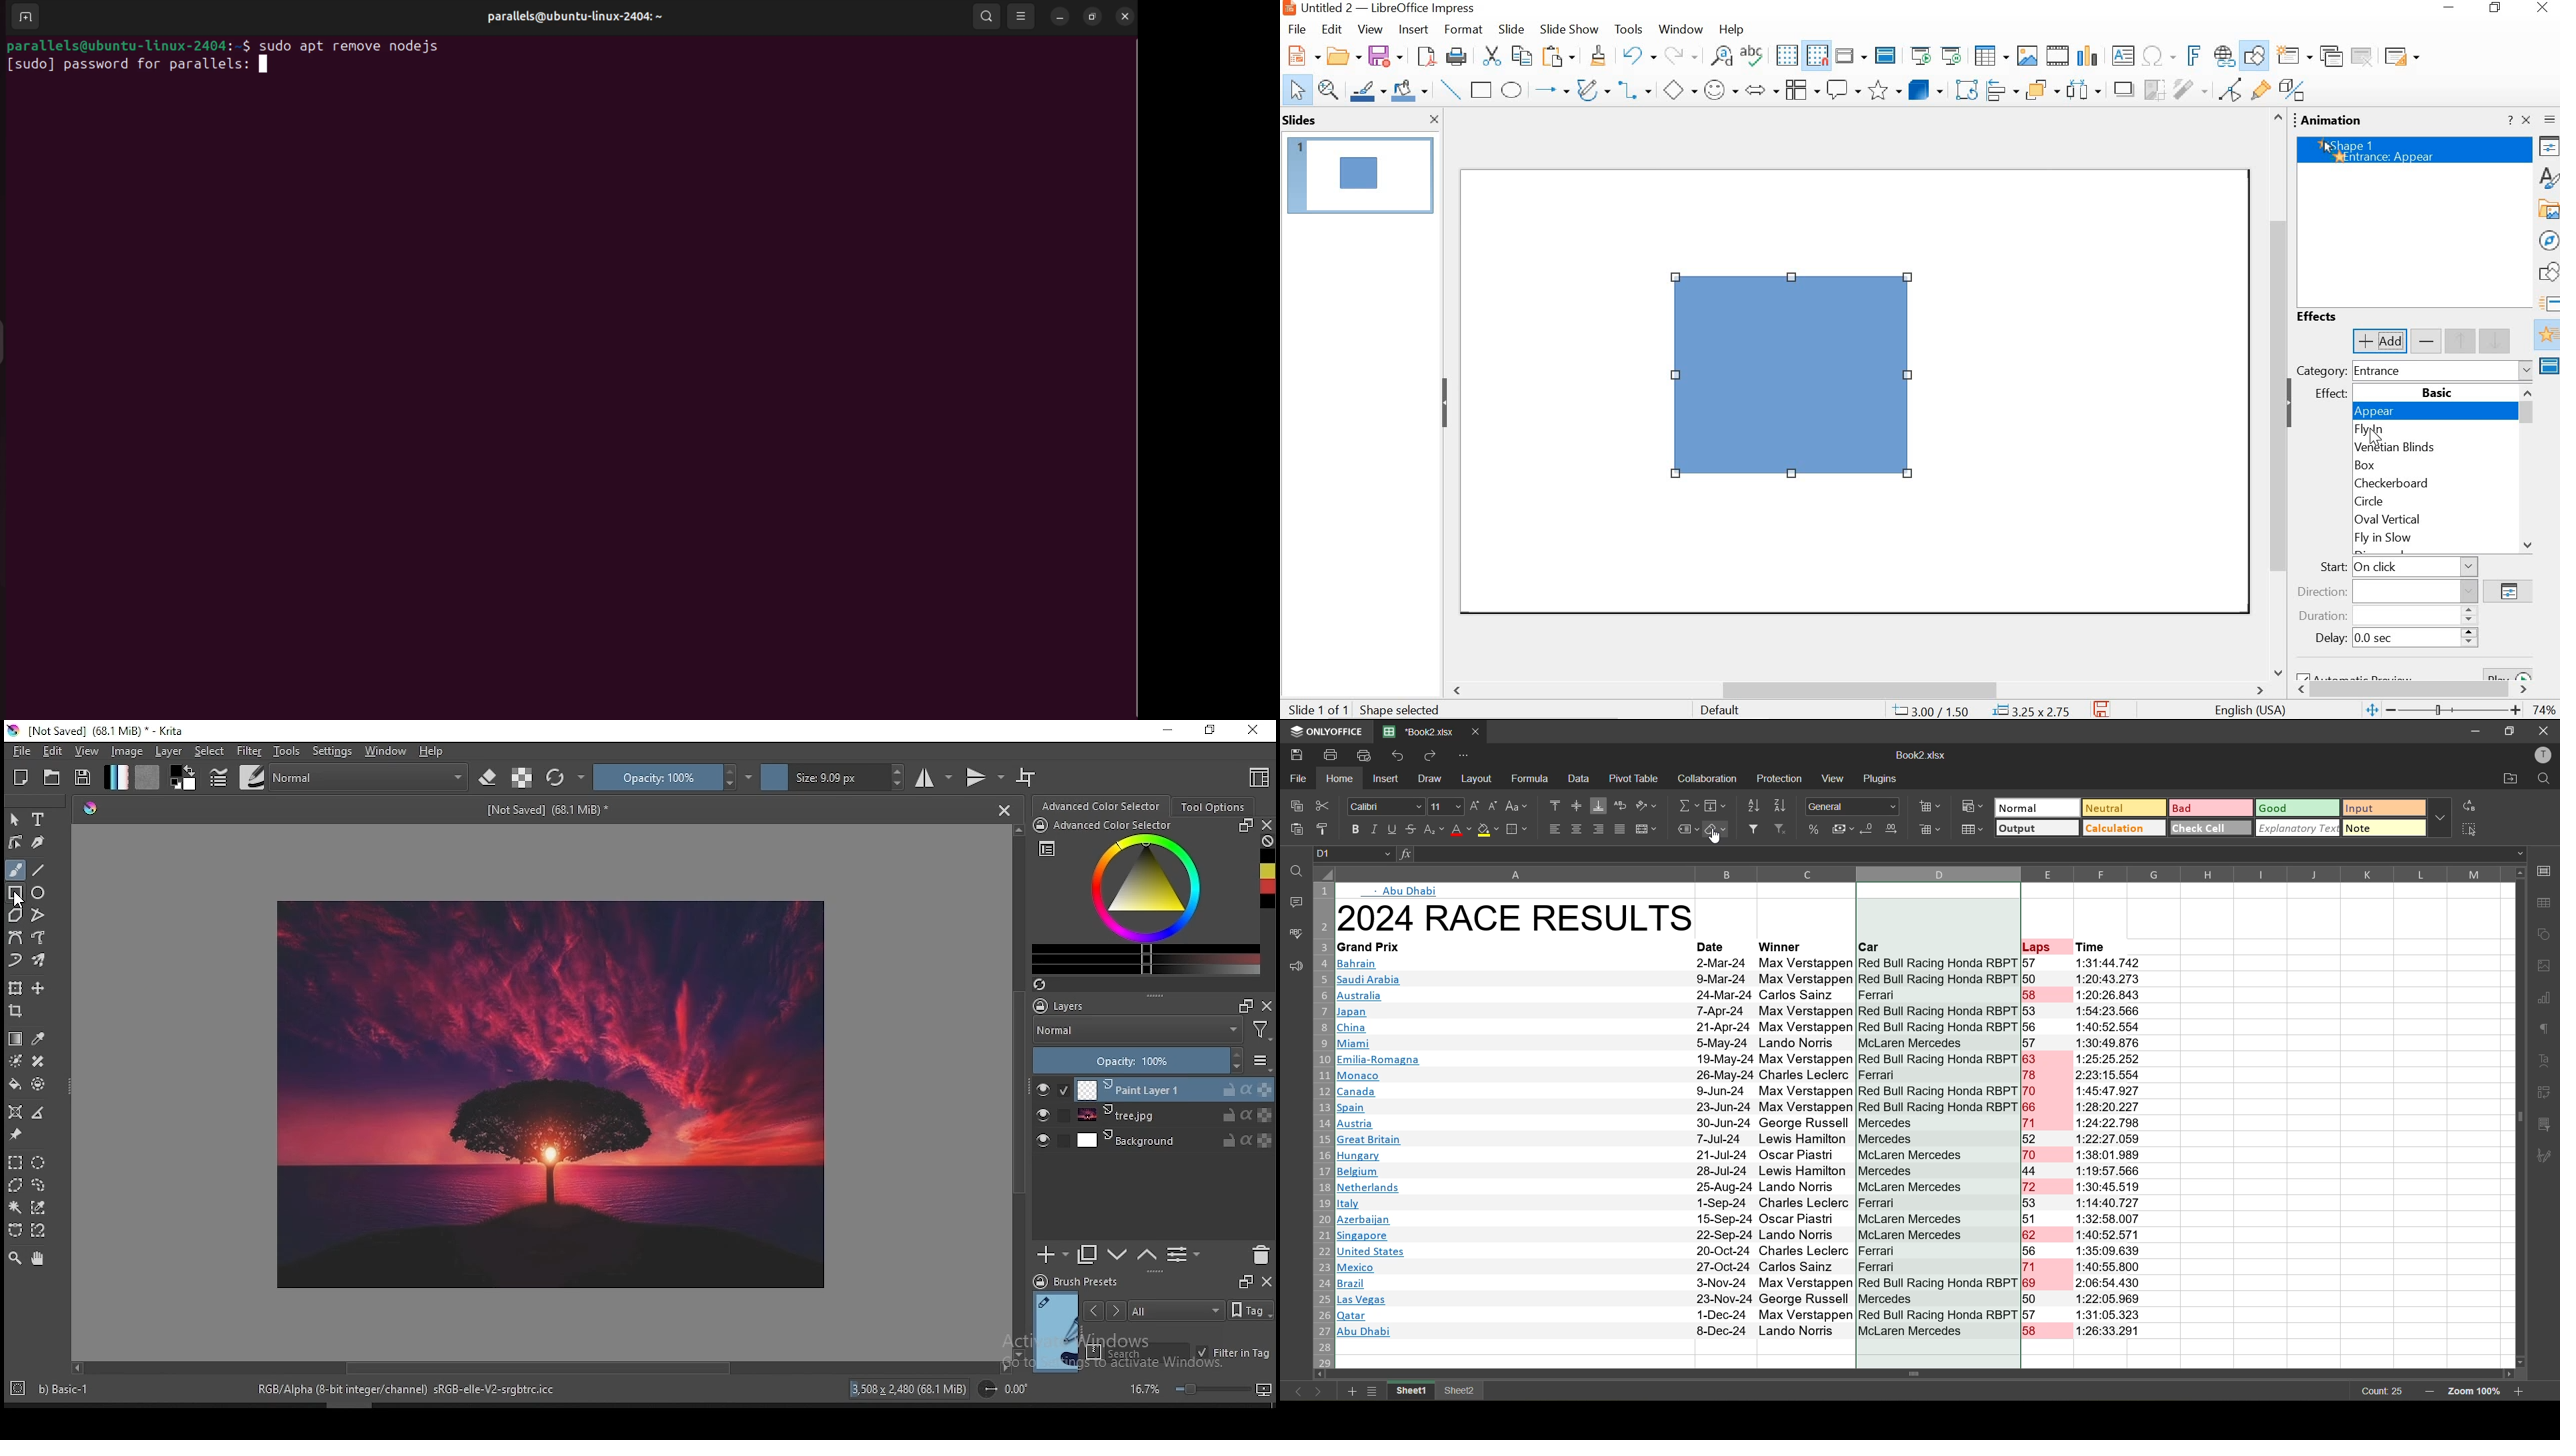 This screenshot has height=1456, width=2576. What do you see at coordinates (2543, 732) in the screenshot?
I see `close` at bounding box center [2543, 732].